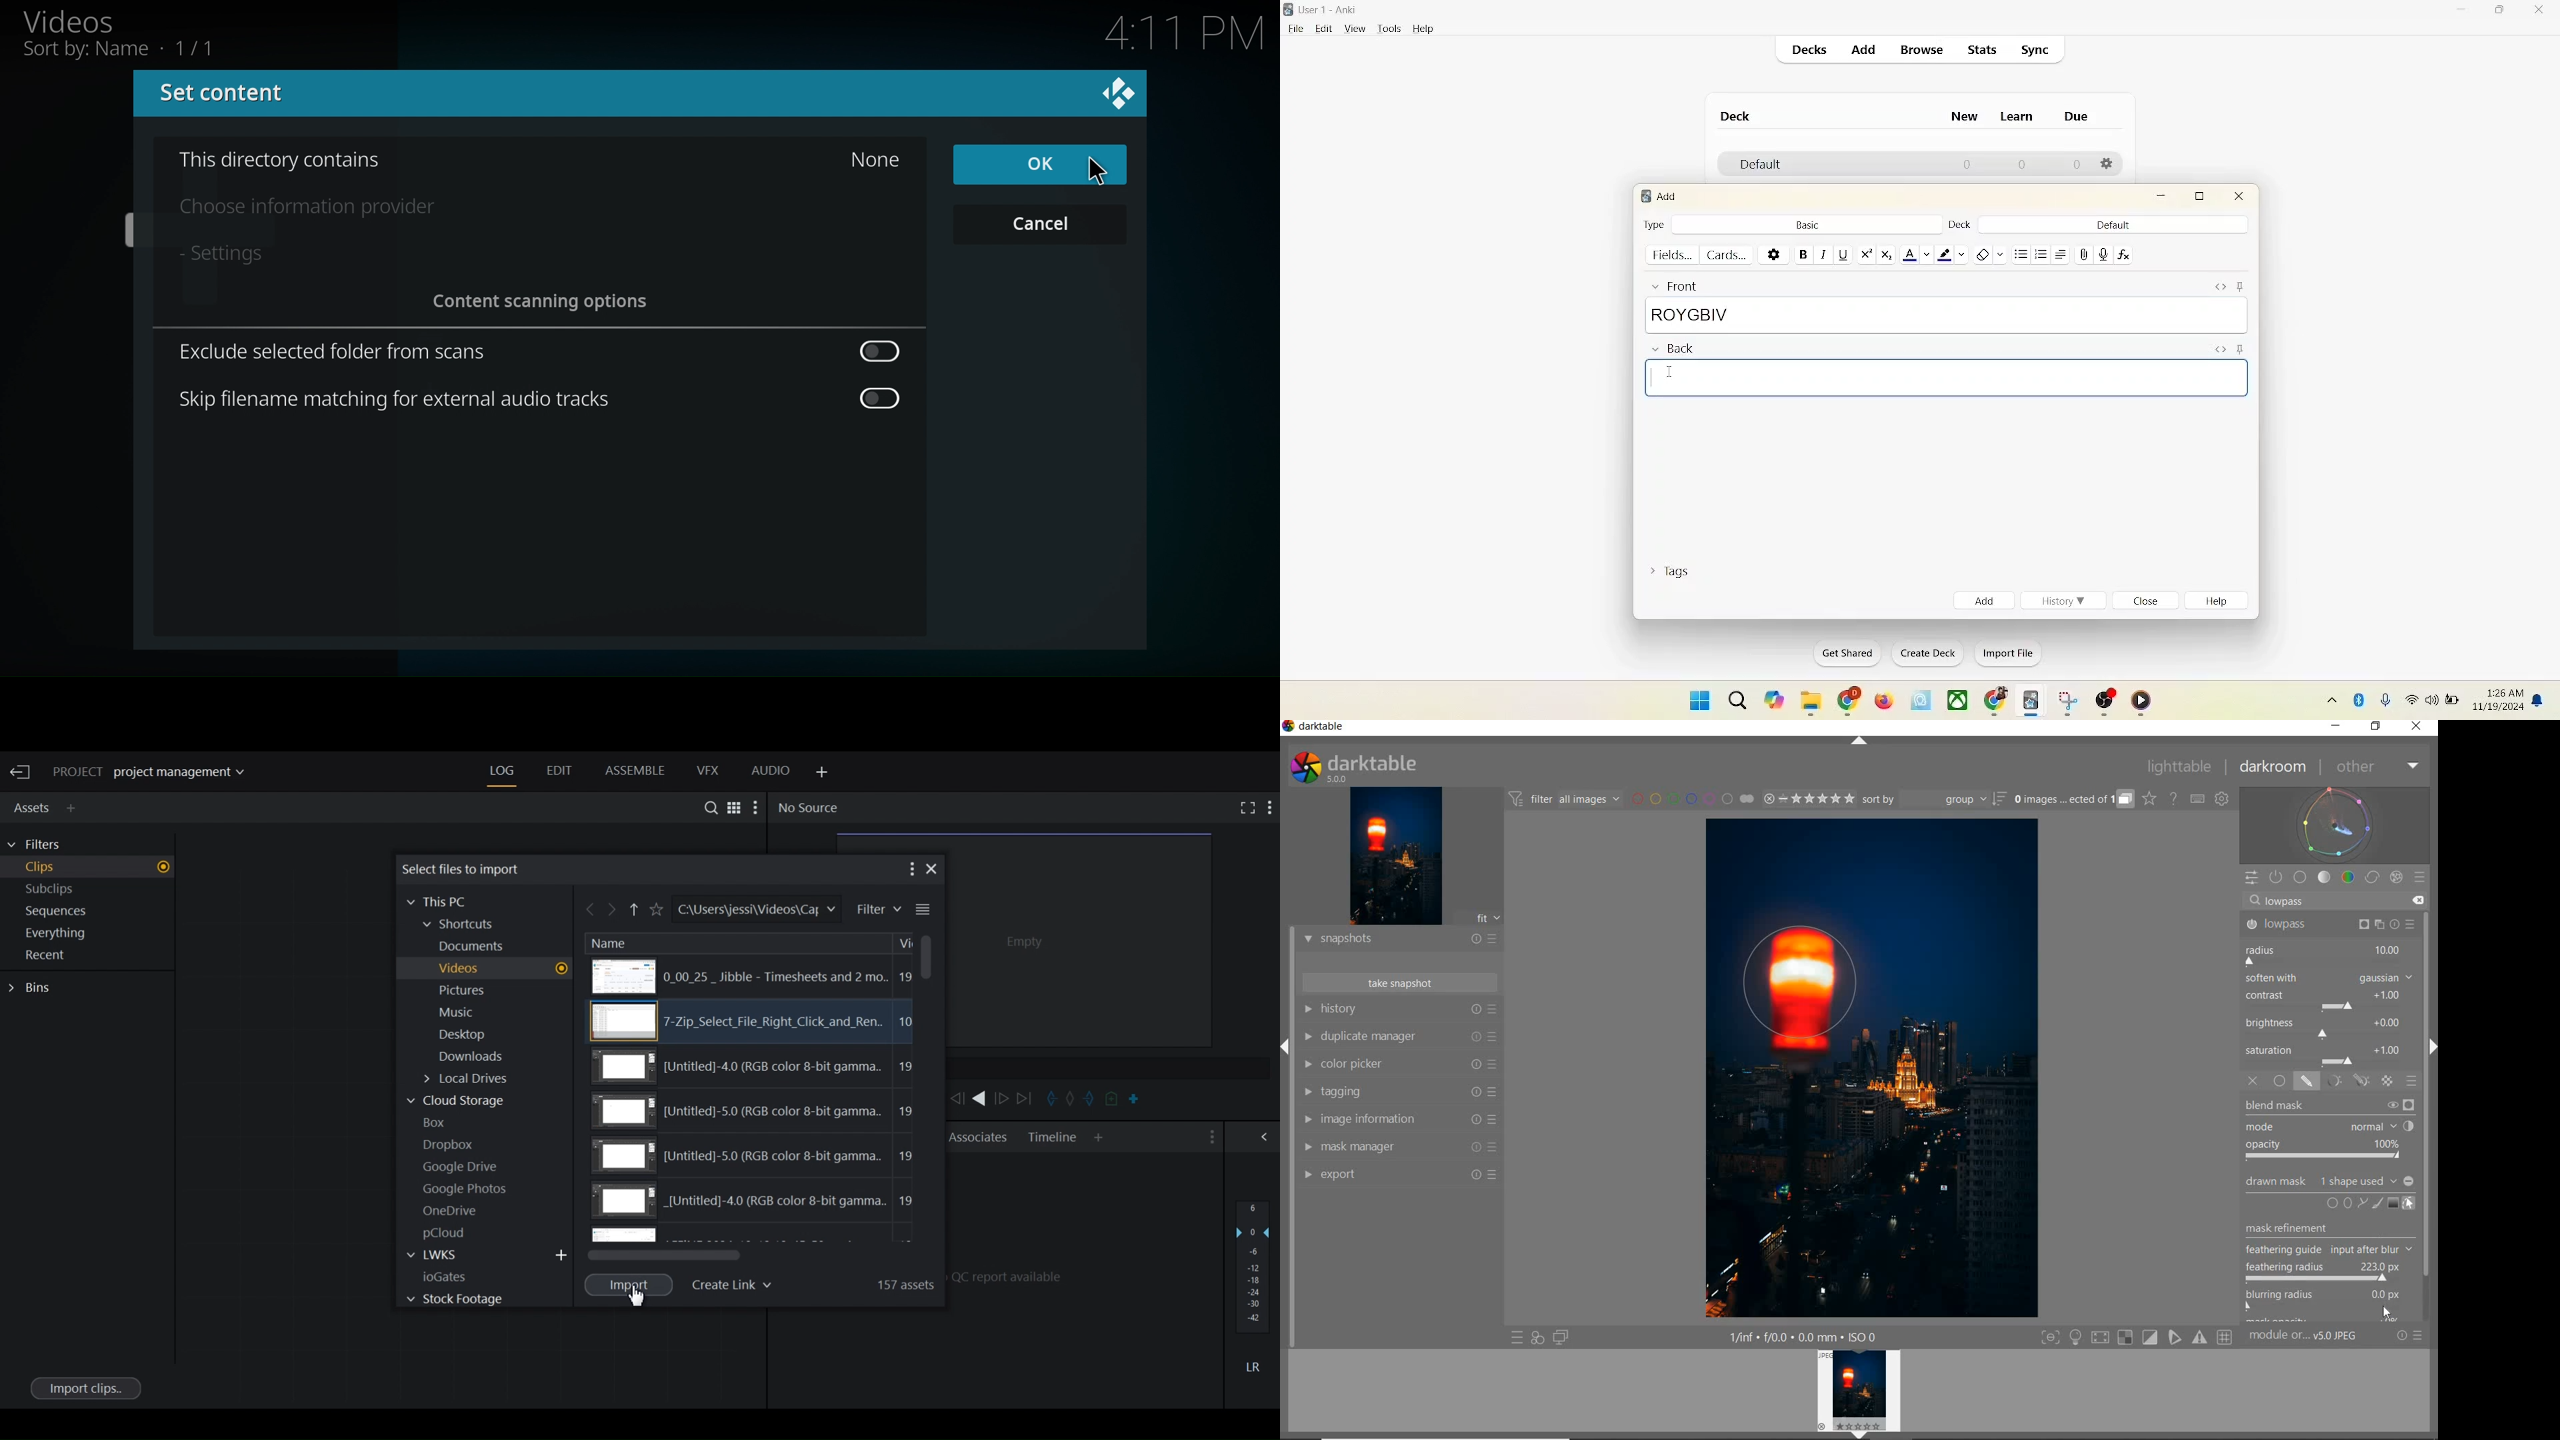 The width and height of the screenshot is (2576, 1456). What do you see at coordinates (1655, 224) in the screenshot?
I see `type` at bounding box center [1655, 224].